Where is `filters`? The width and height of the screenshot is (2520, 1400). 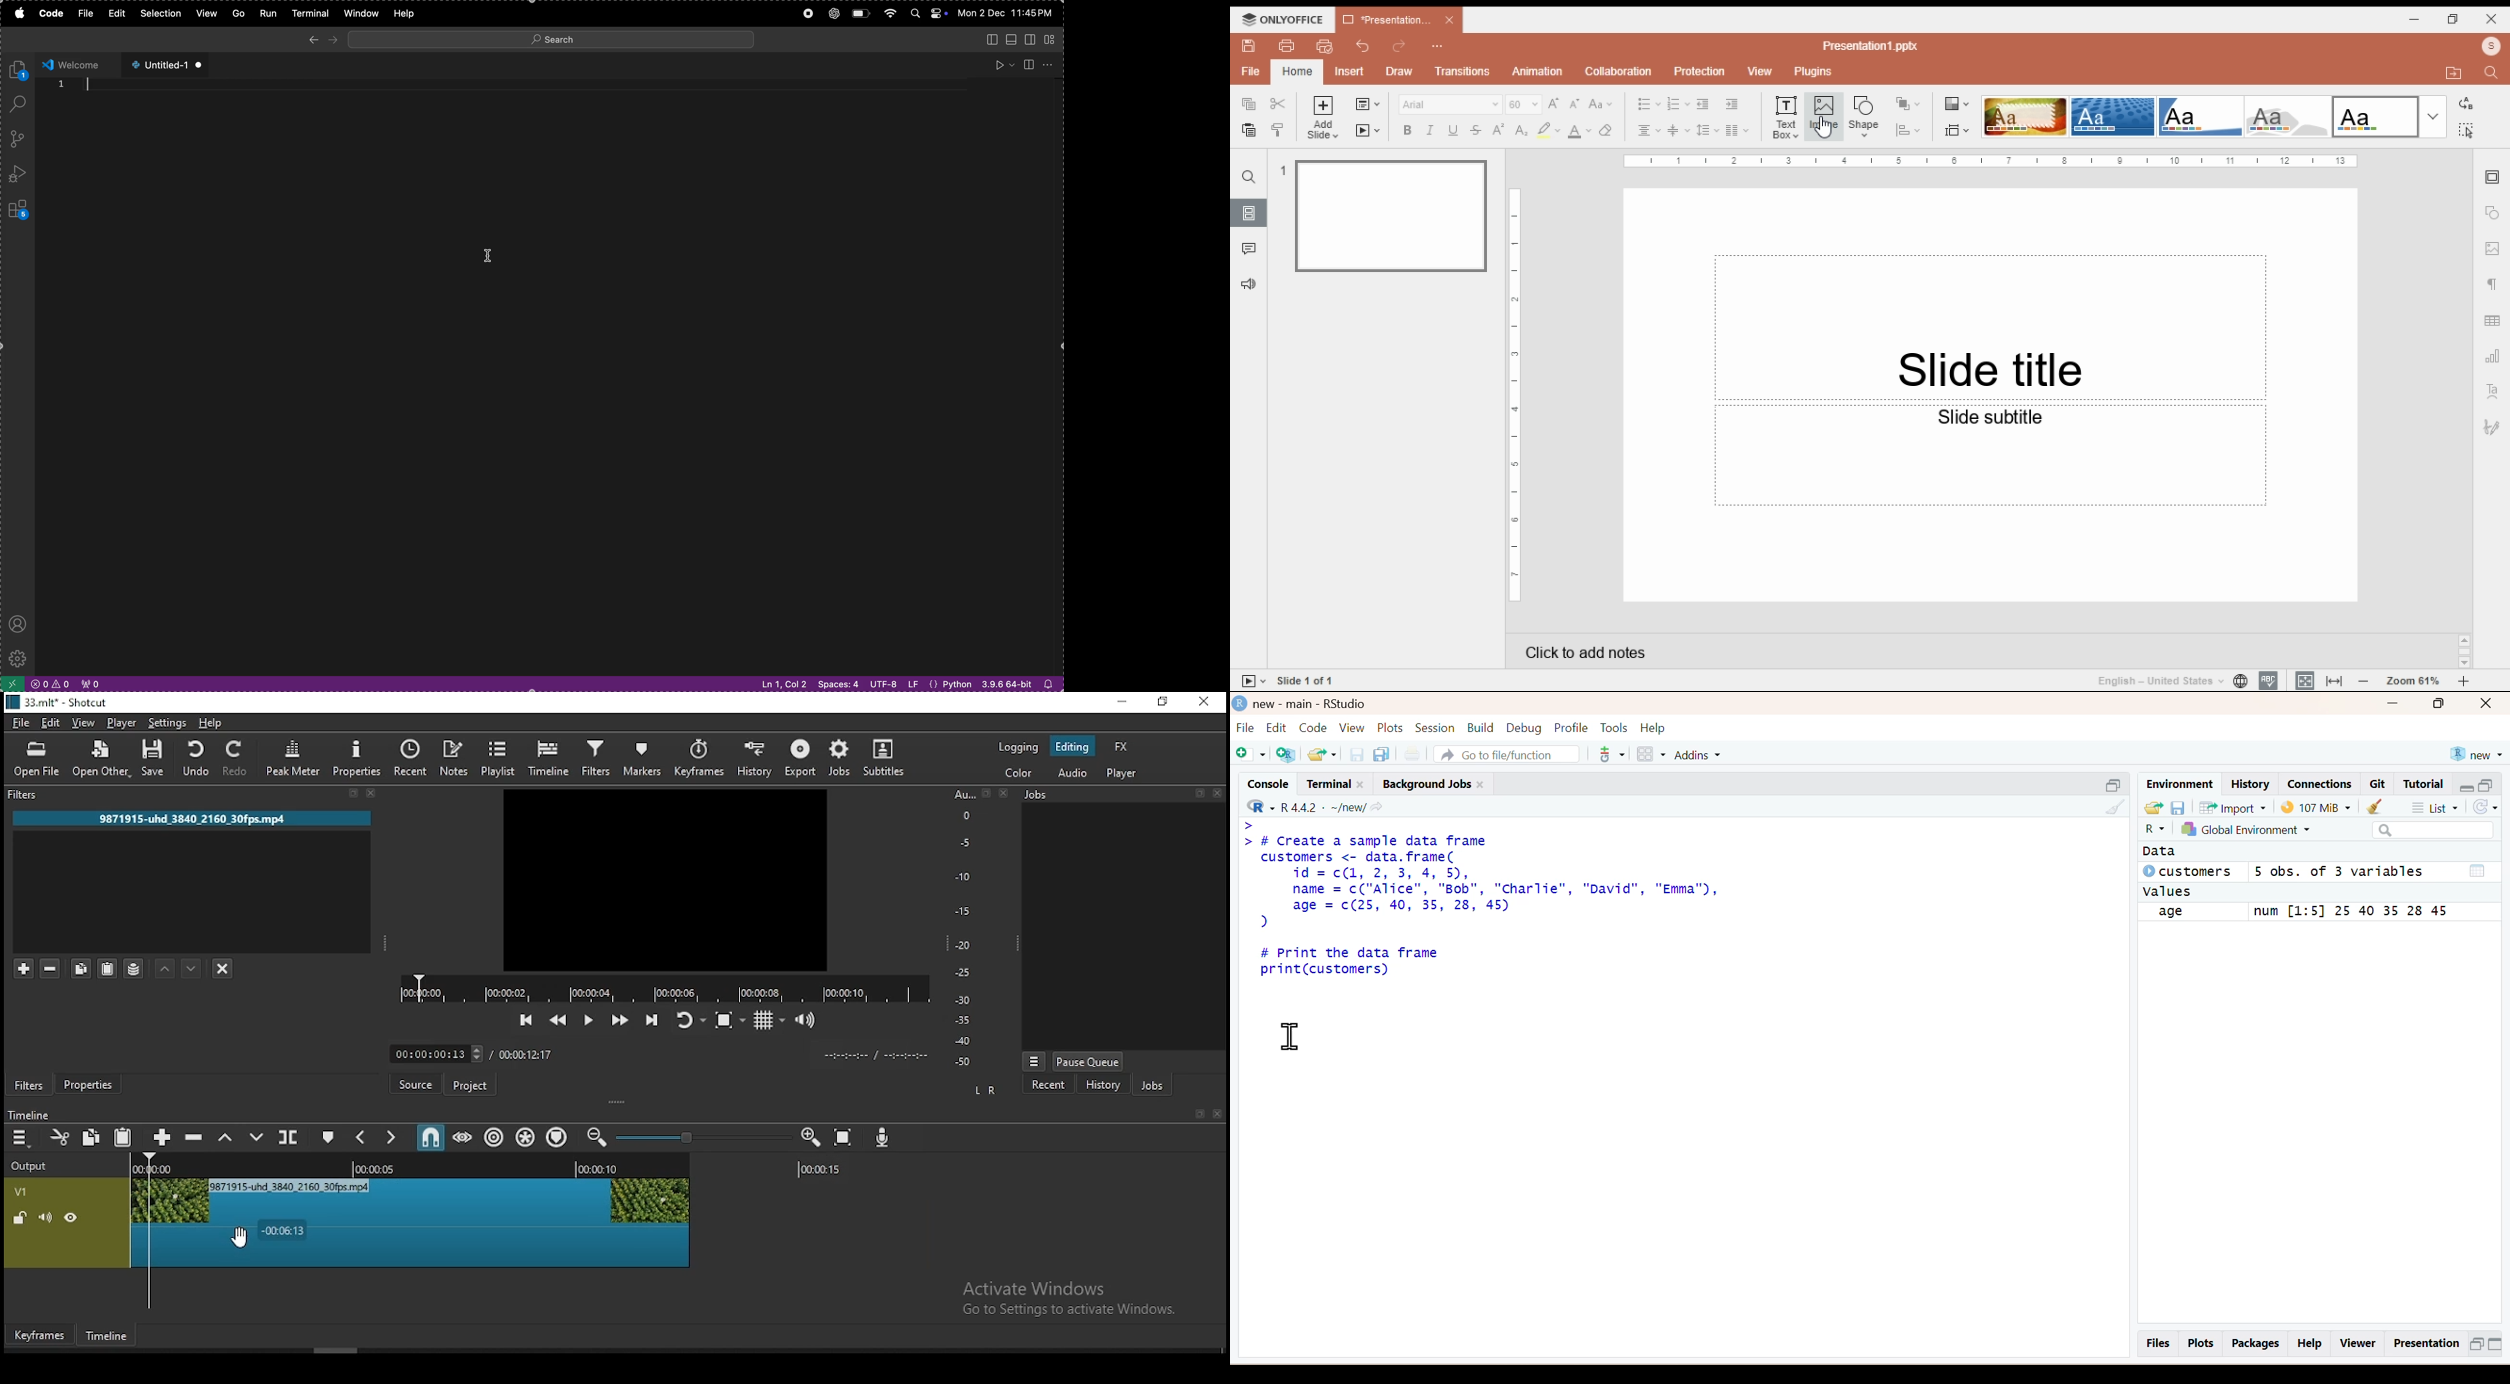
filters is located at coordinates (595, 759).